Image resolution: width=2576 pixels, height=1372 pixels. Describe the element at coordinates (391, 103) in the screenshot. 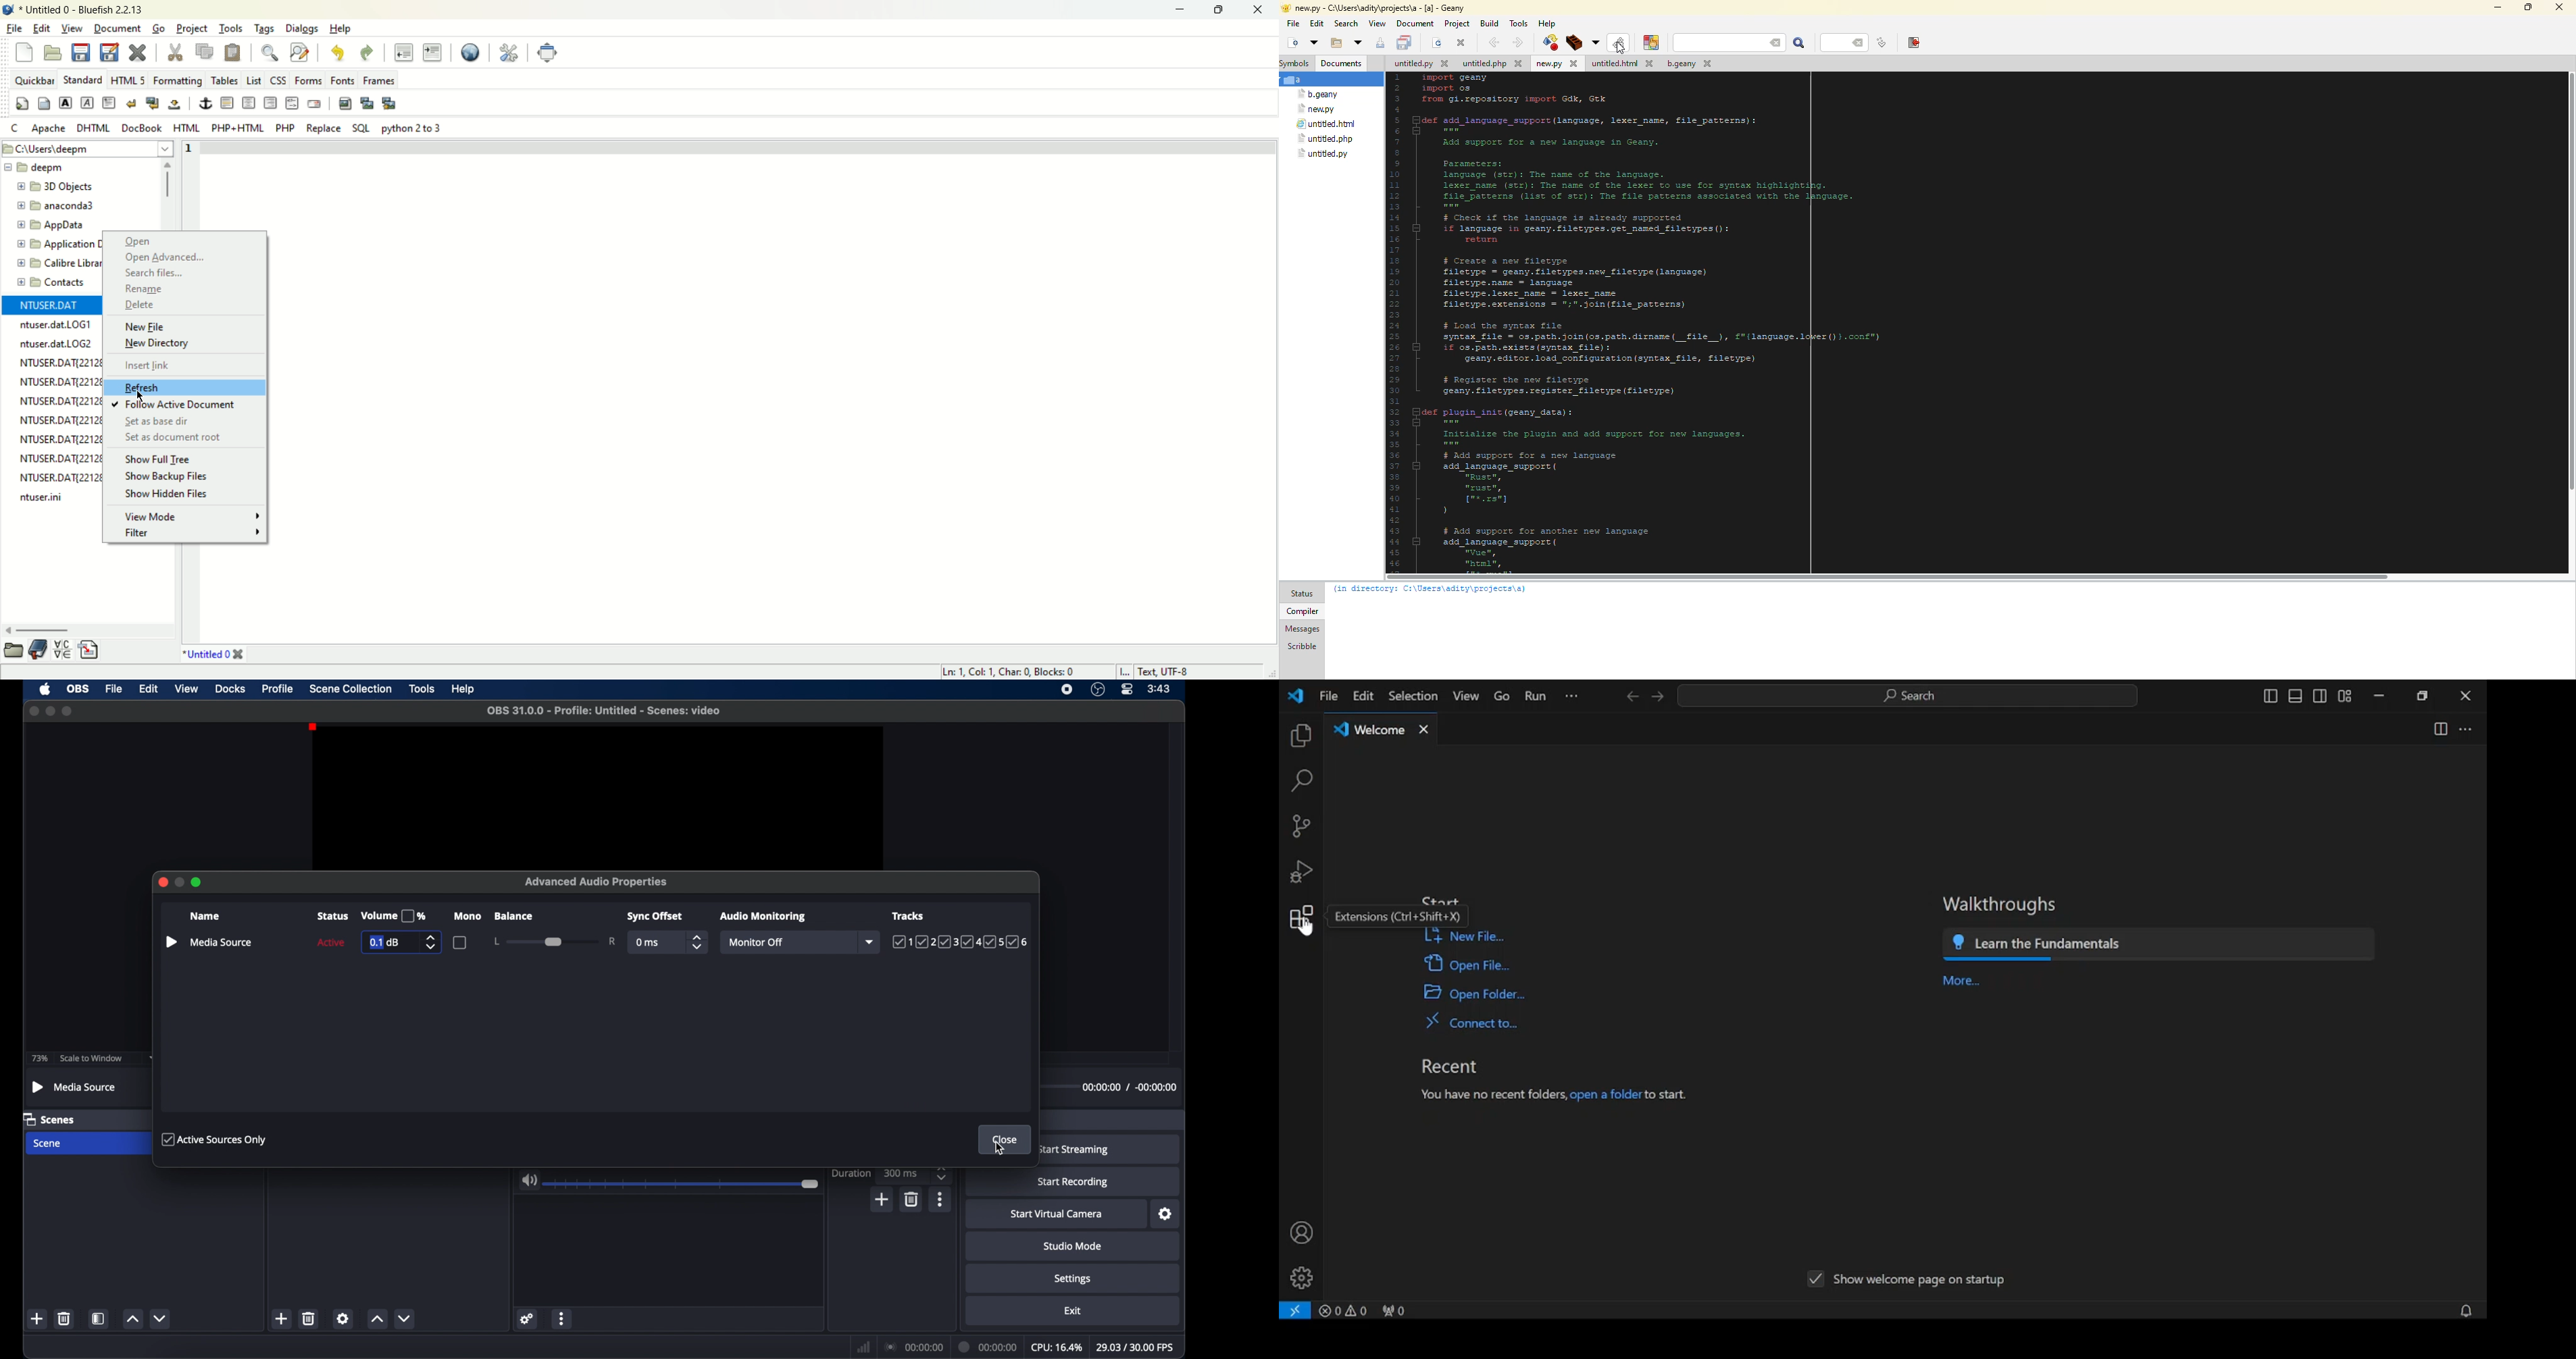

I see `multi thumbnail` at that location.